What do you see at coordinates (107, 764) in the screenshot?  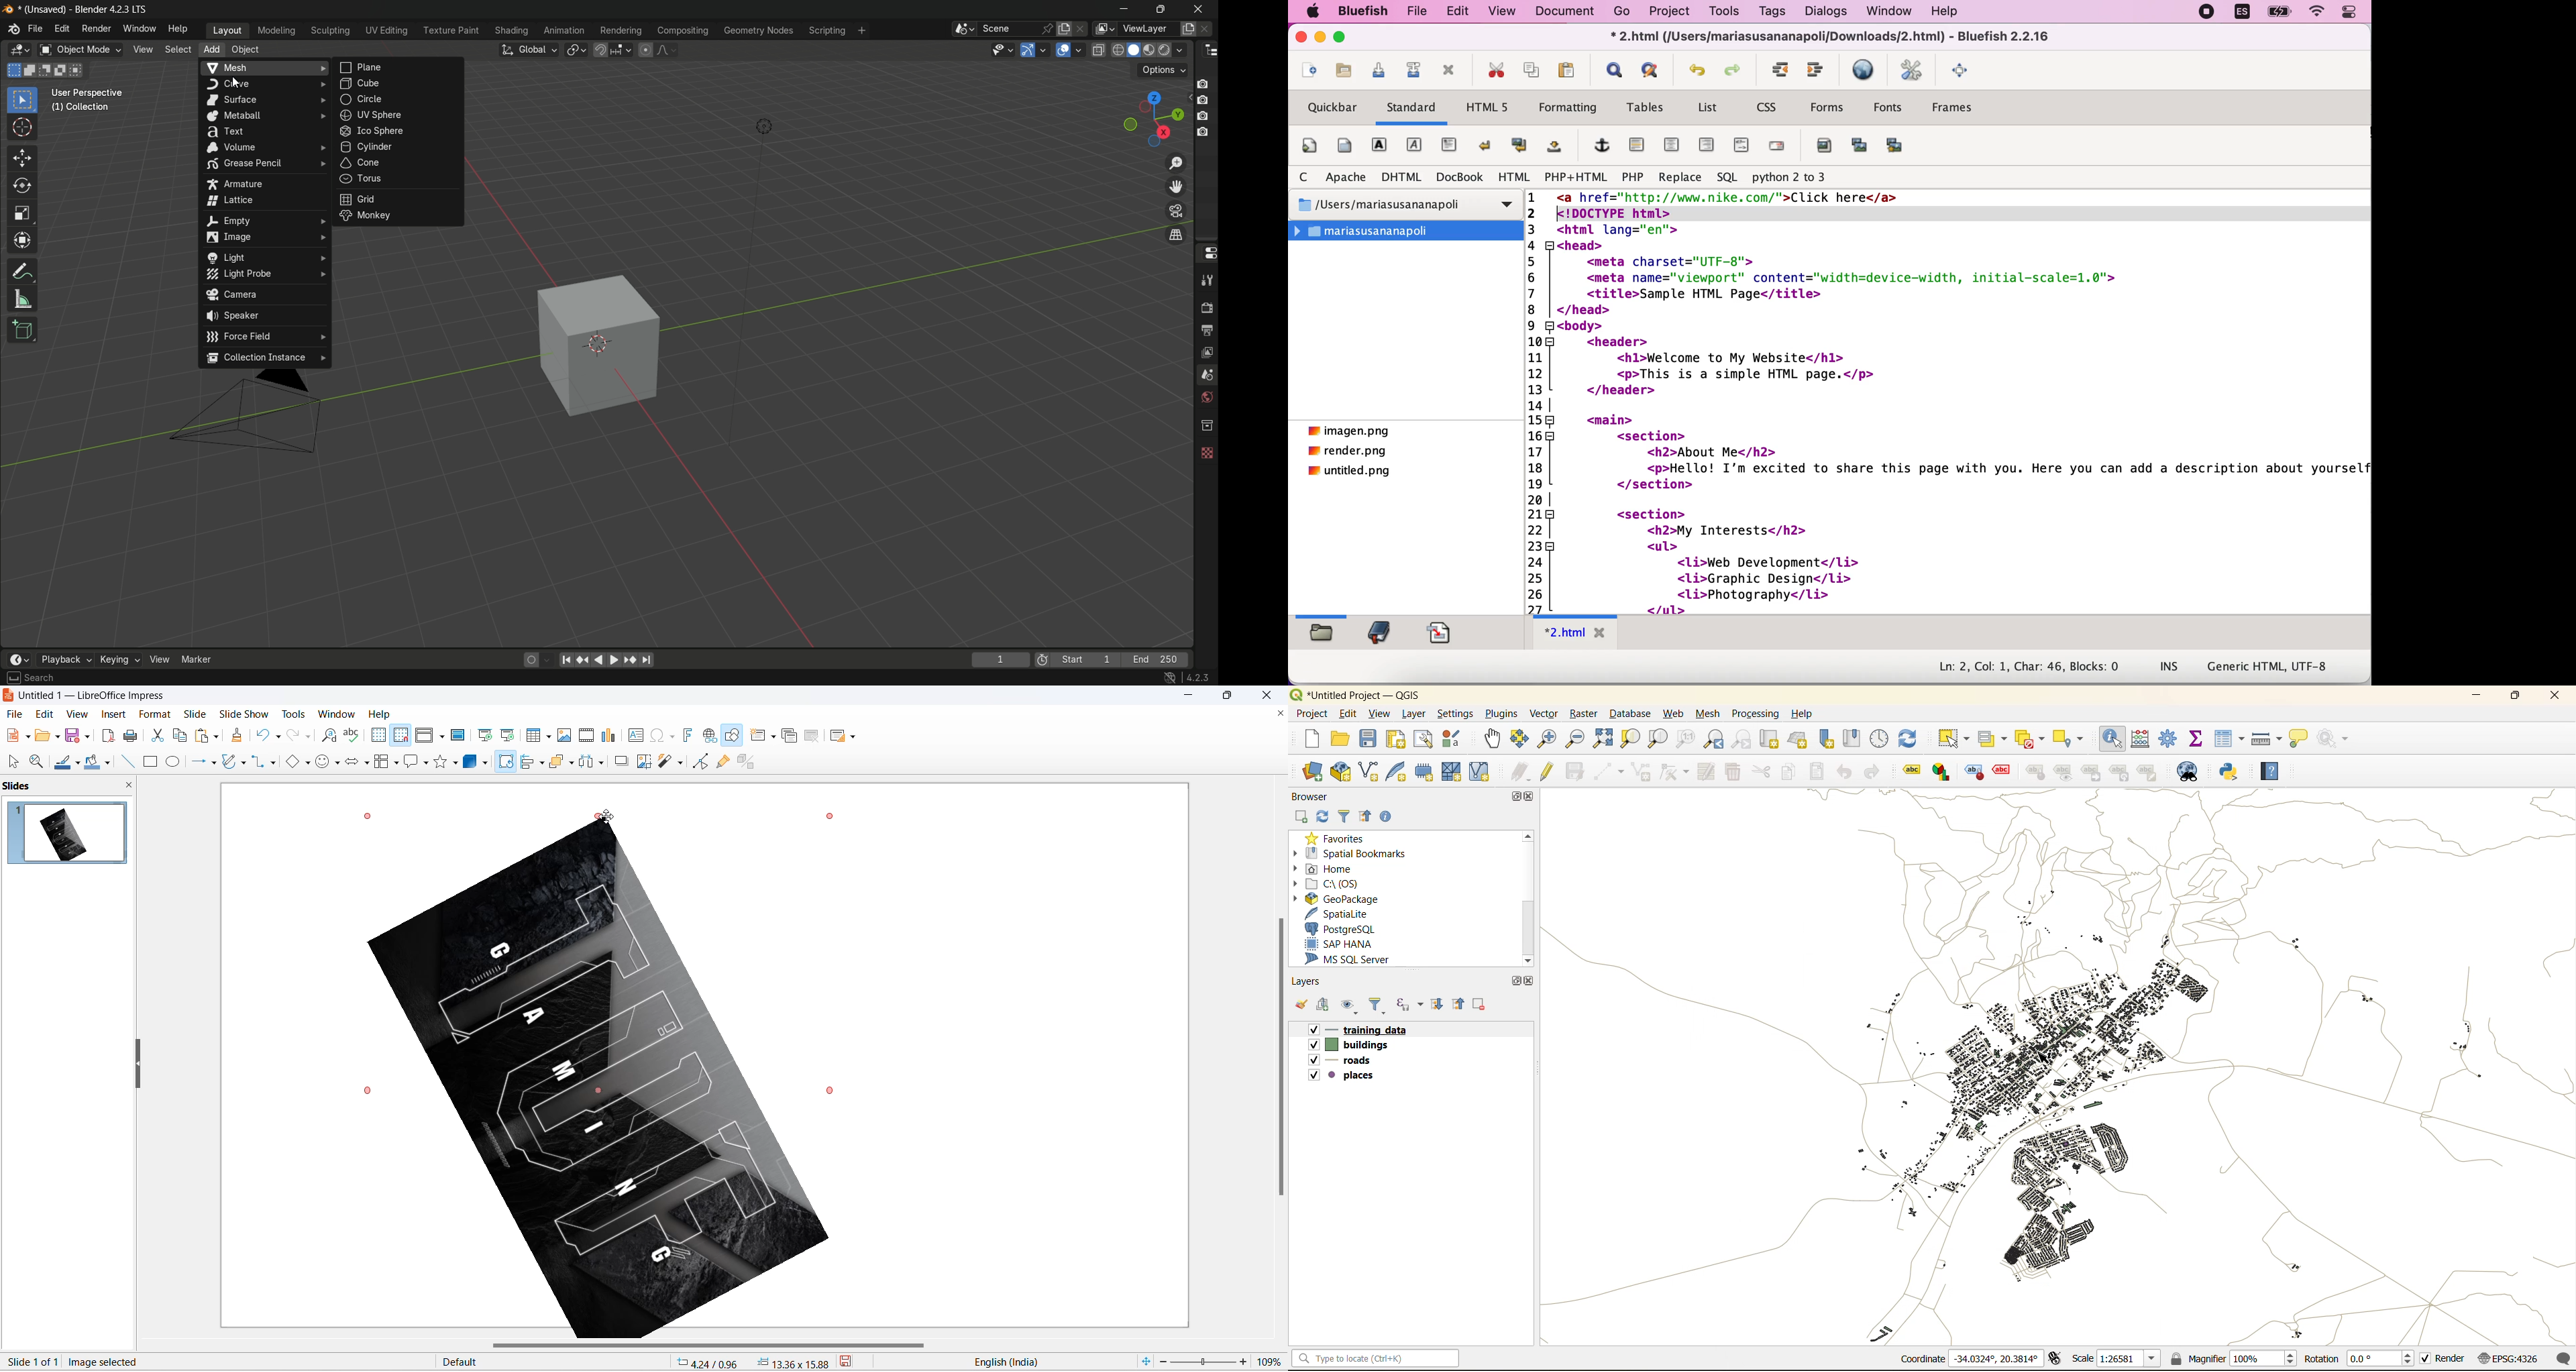 I see `fill color options` at bounding box center [107, 764].